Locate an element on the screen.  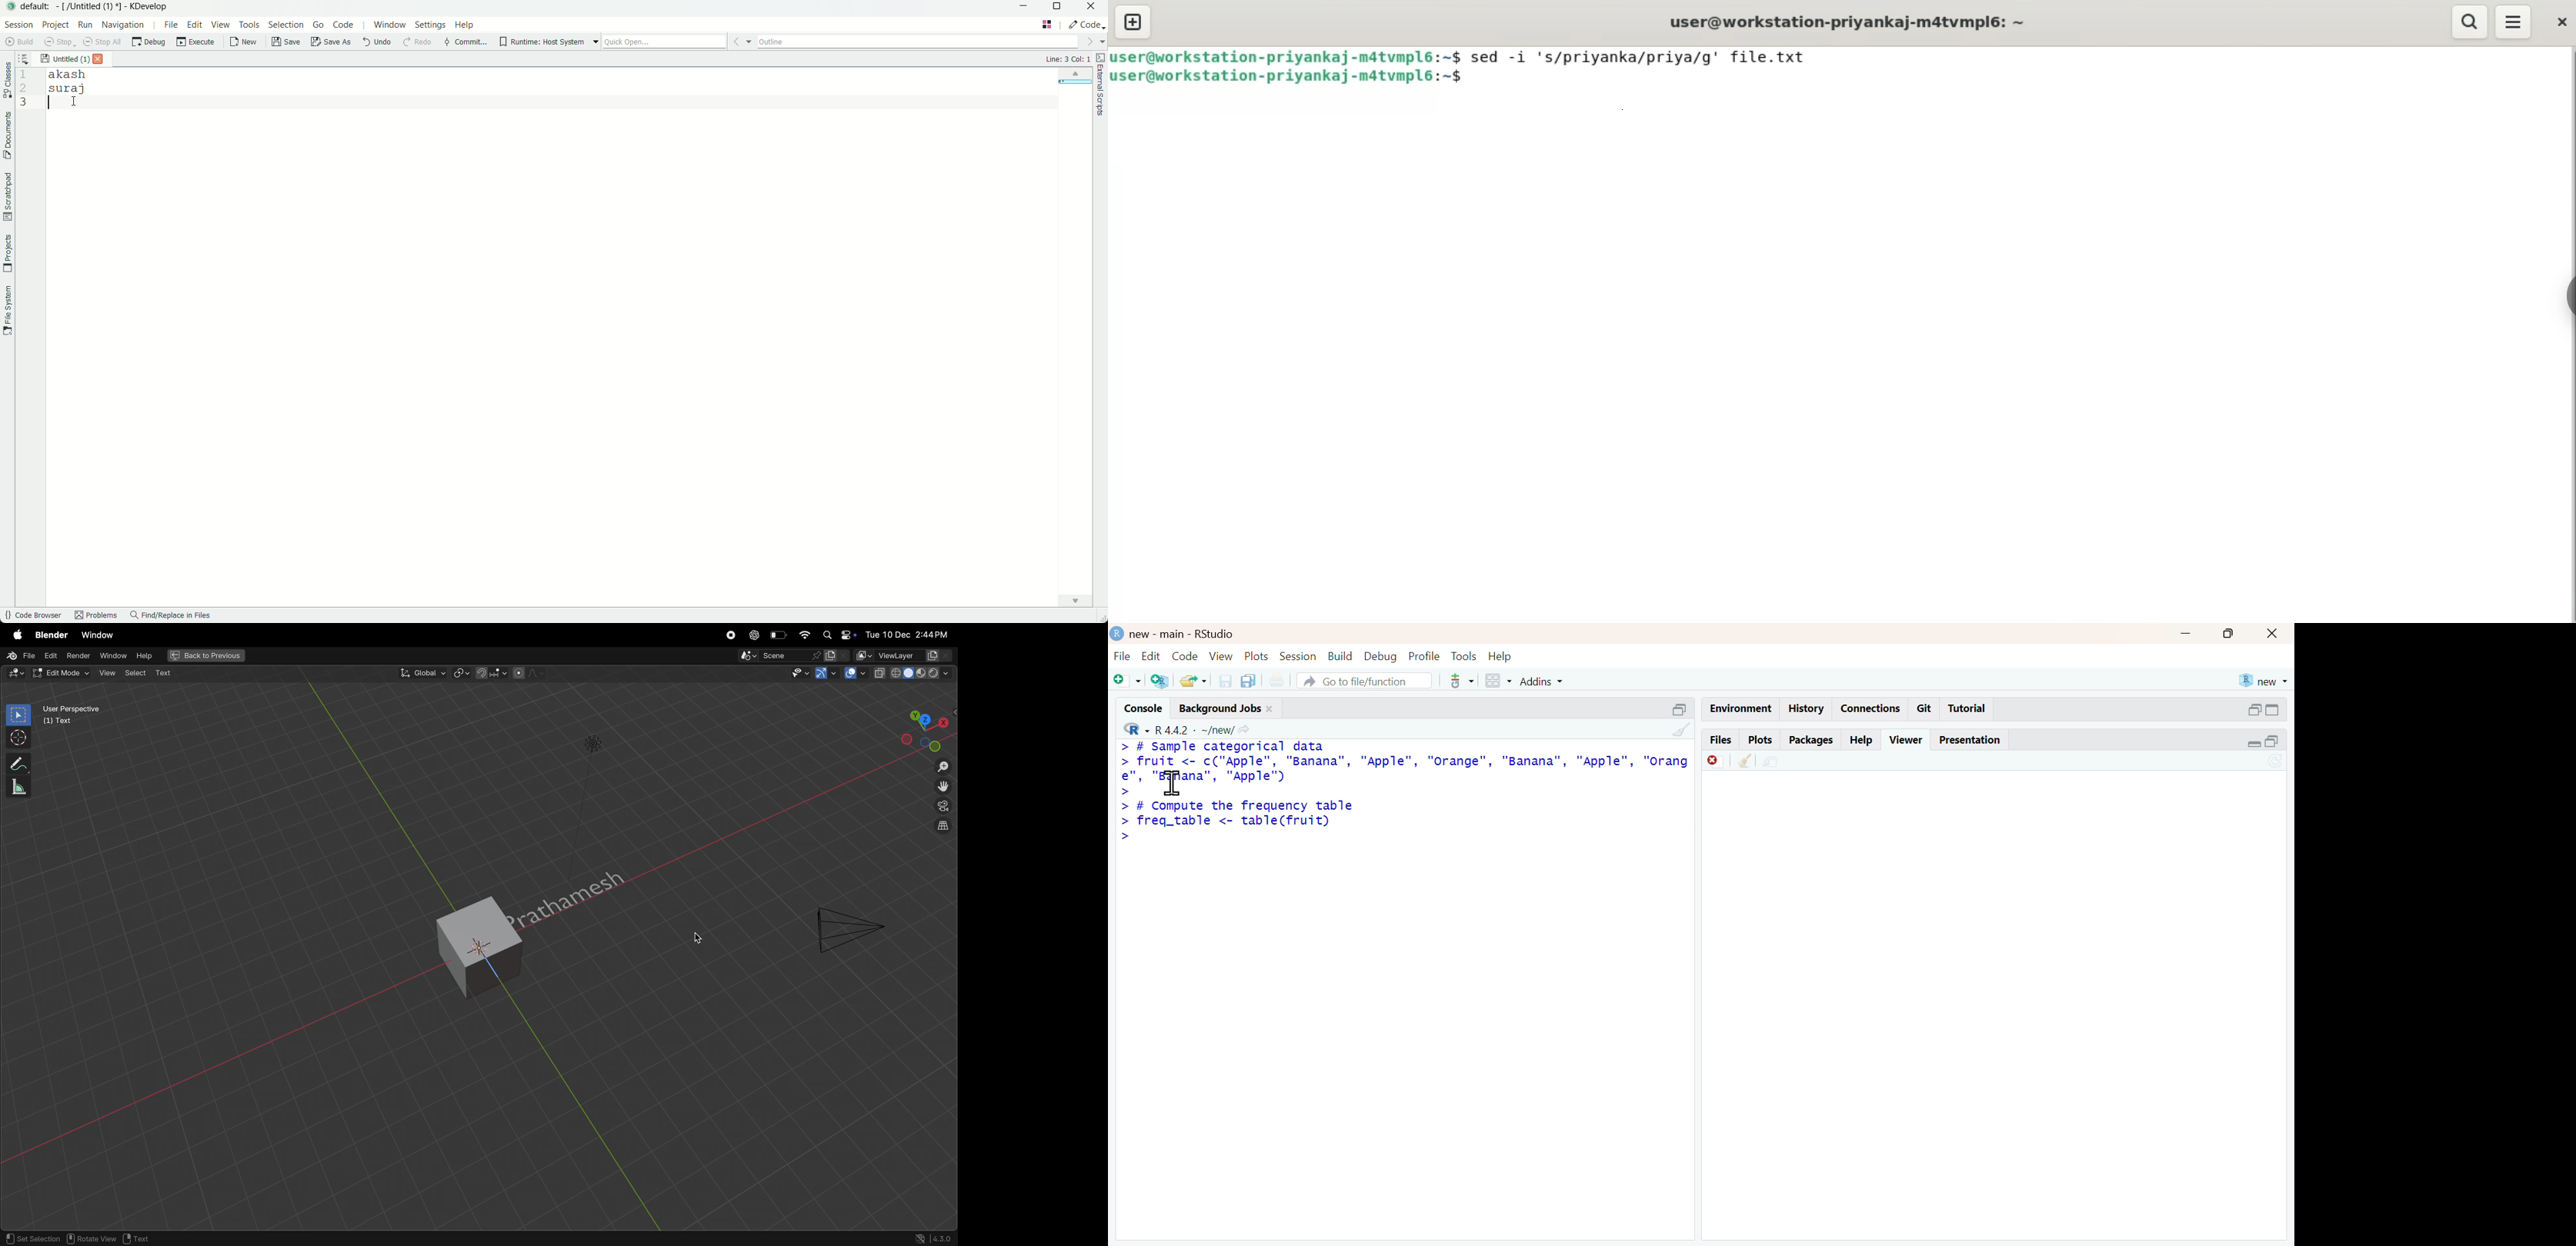
R 4.4.2 - new is located at coordinates (1174, 729).